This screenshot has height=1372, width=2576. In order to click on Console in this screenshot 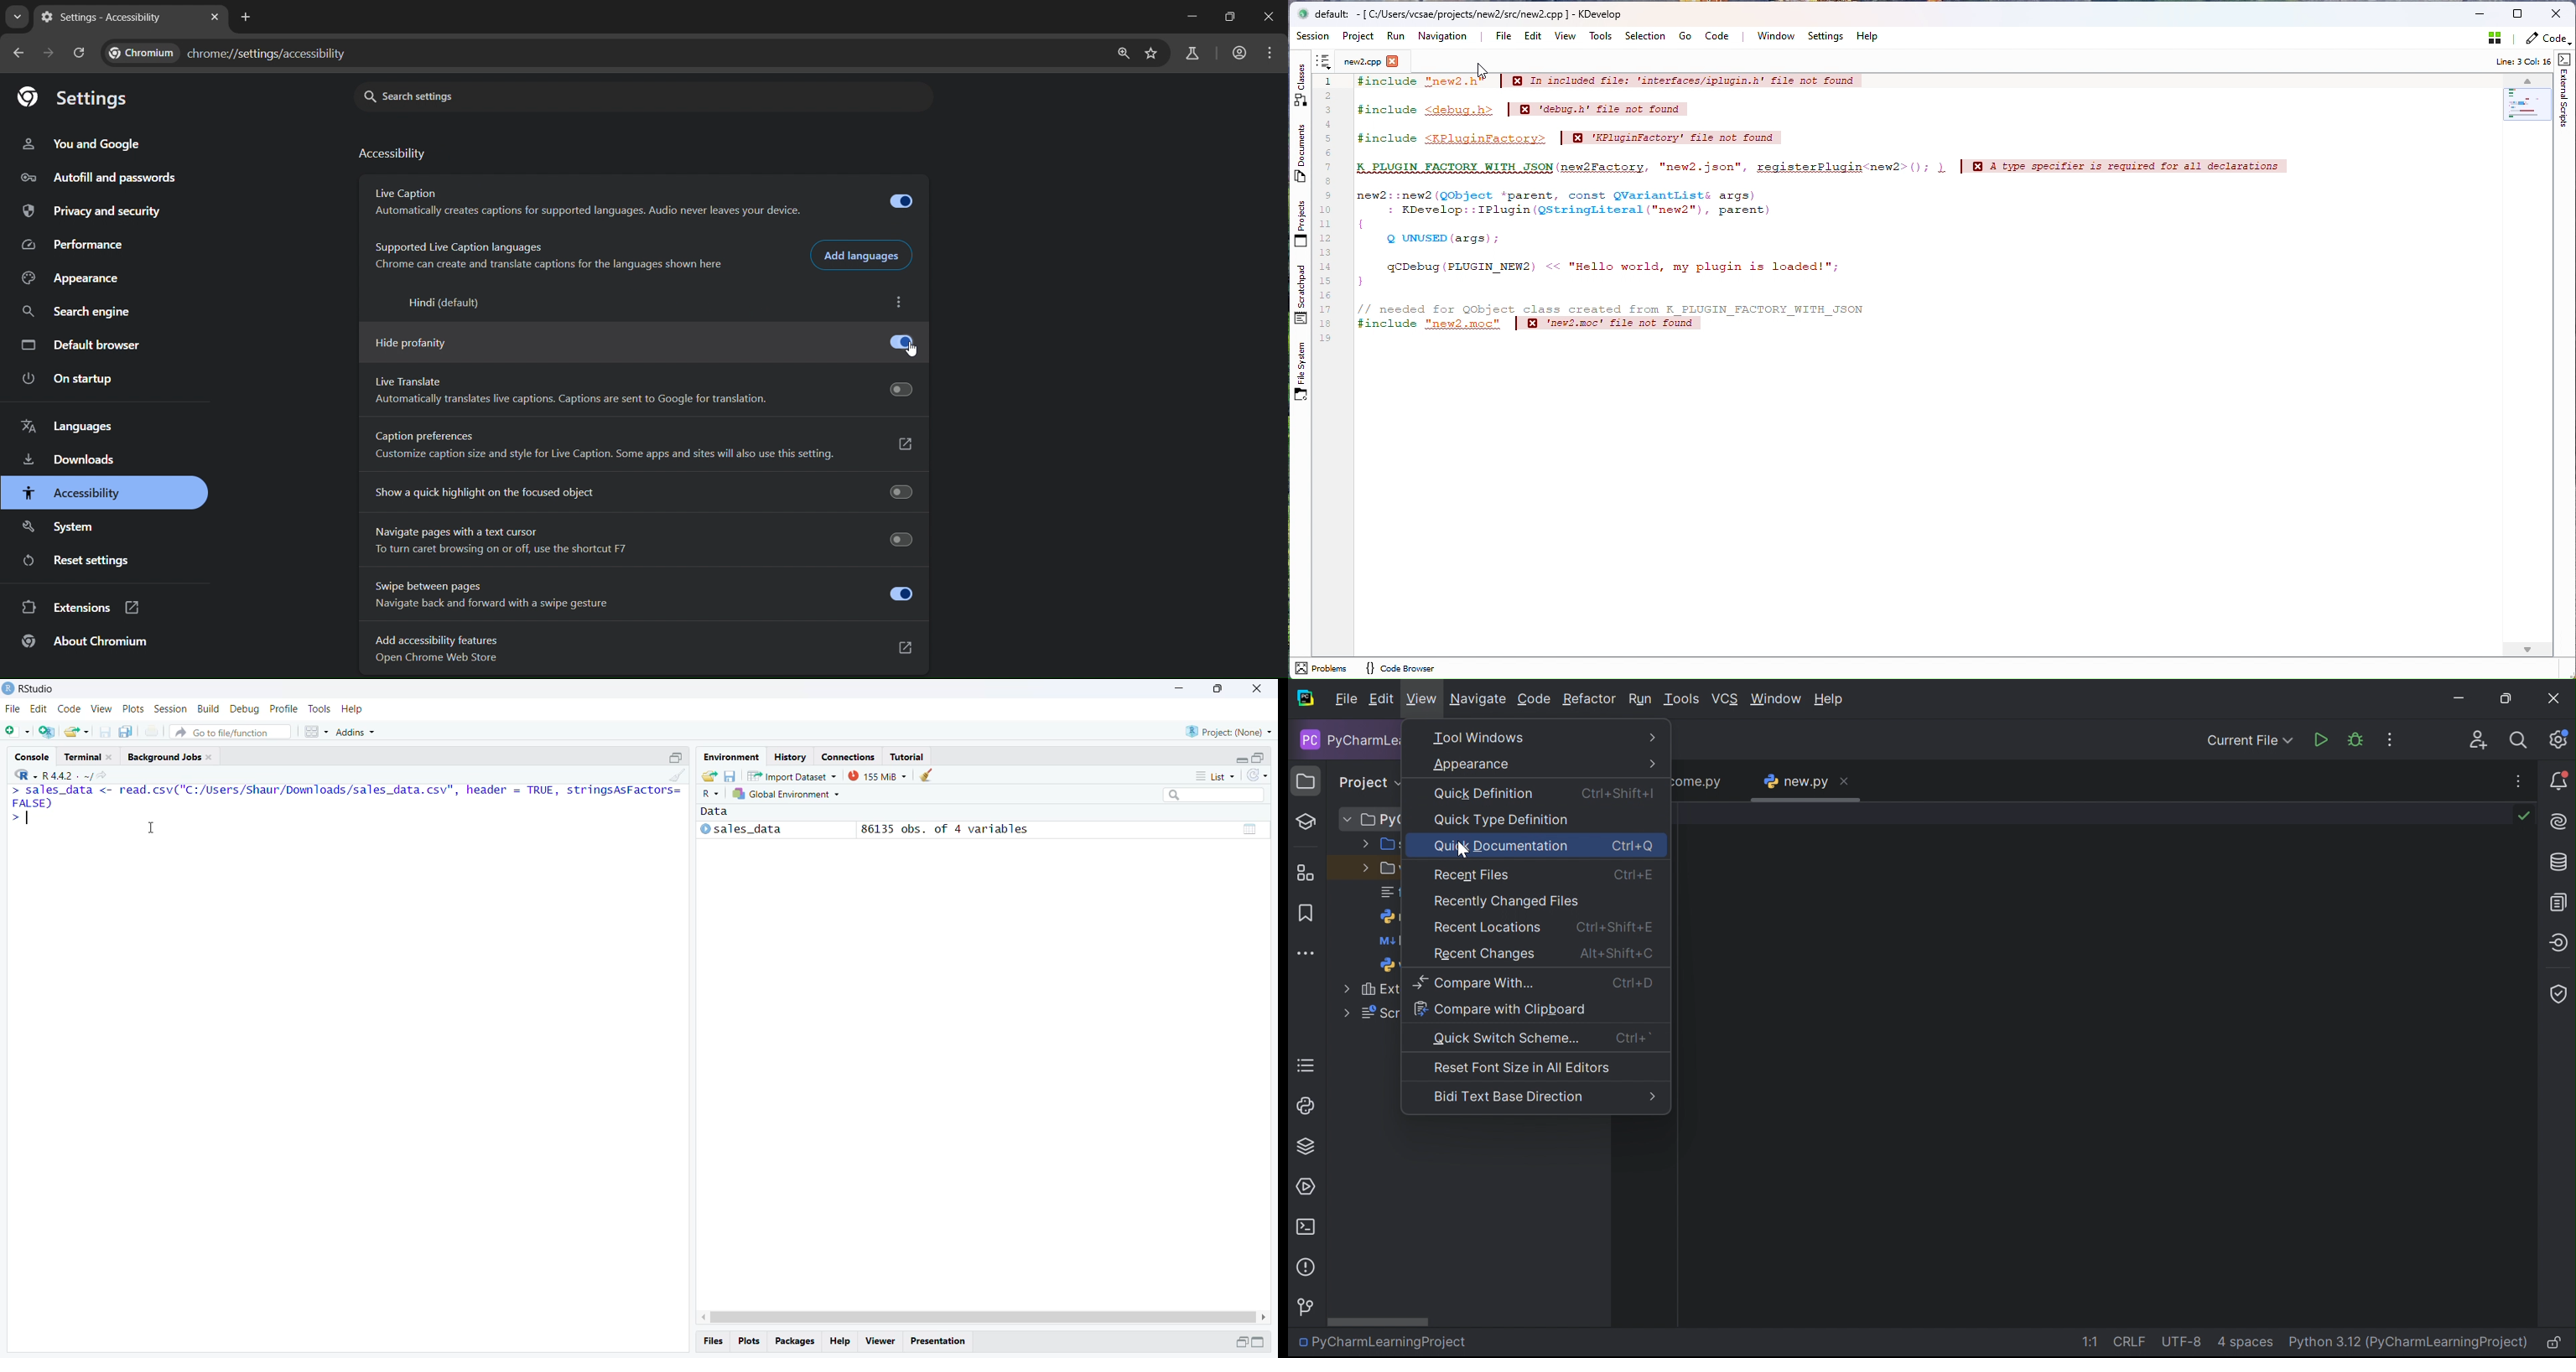, I will do `click(32, 756)`.